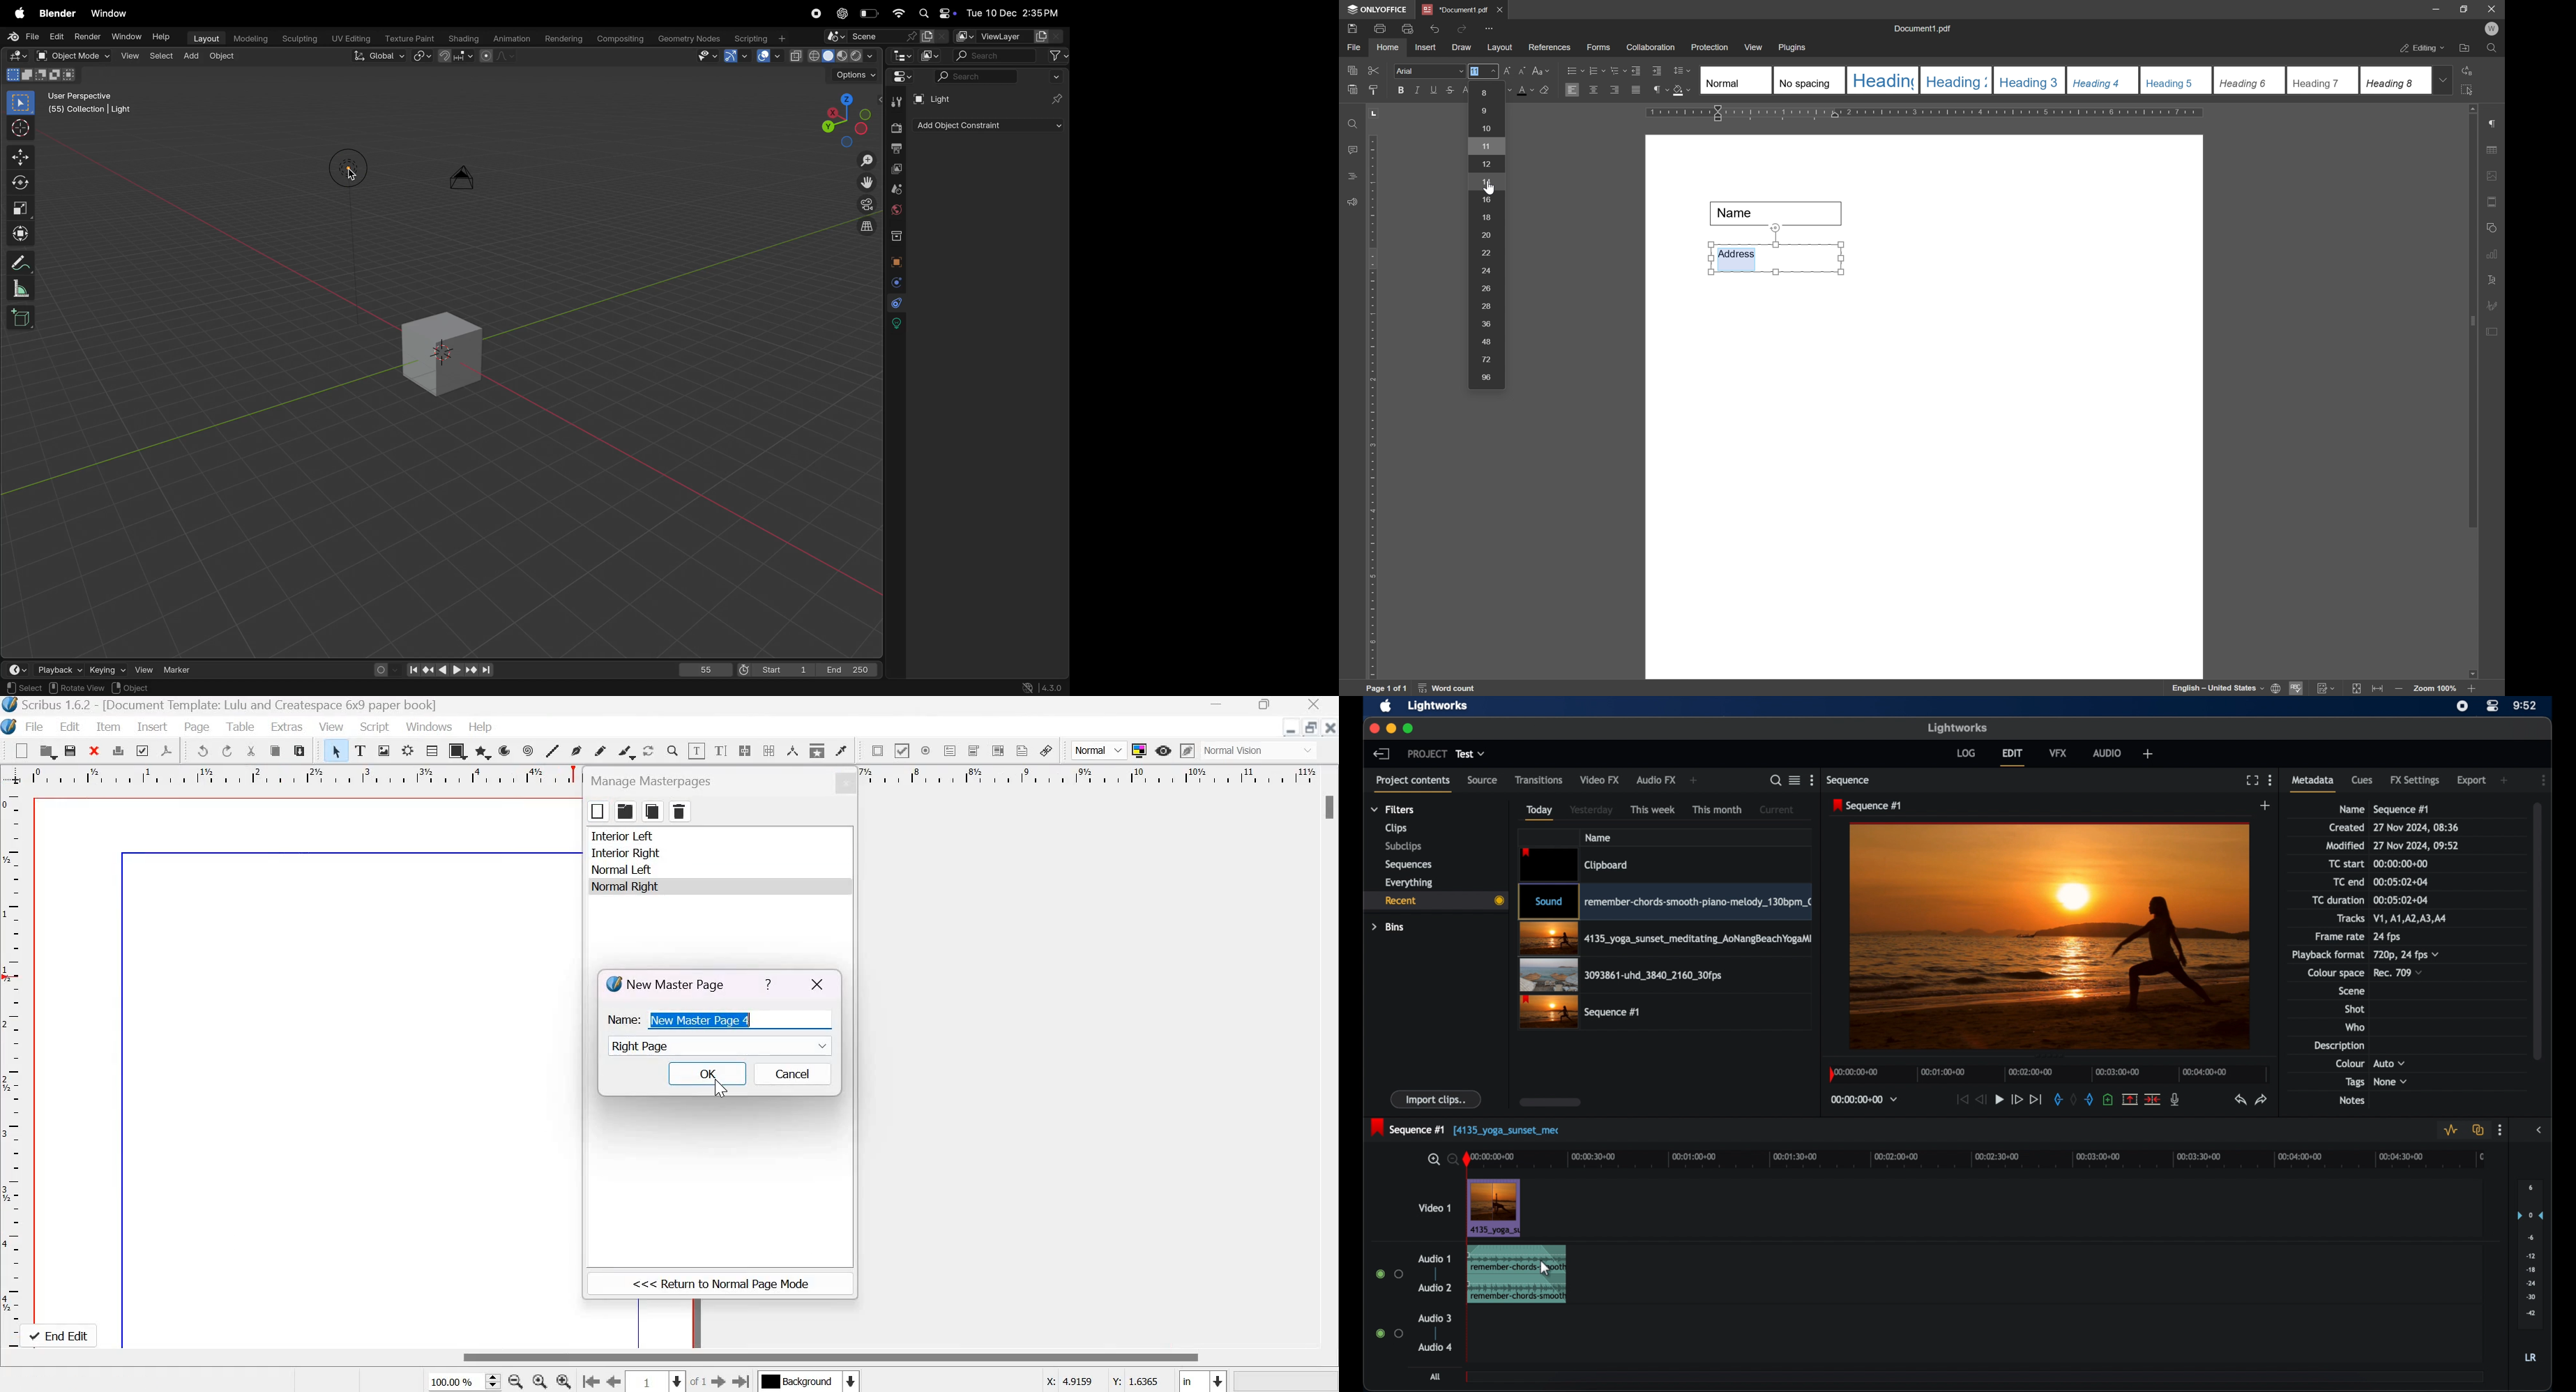  What do you see at coordinates (72, 725) in the screenshot?
I see `Edit` at bounding box center [72, 725].